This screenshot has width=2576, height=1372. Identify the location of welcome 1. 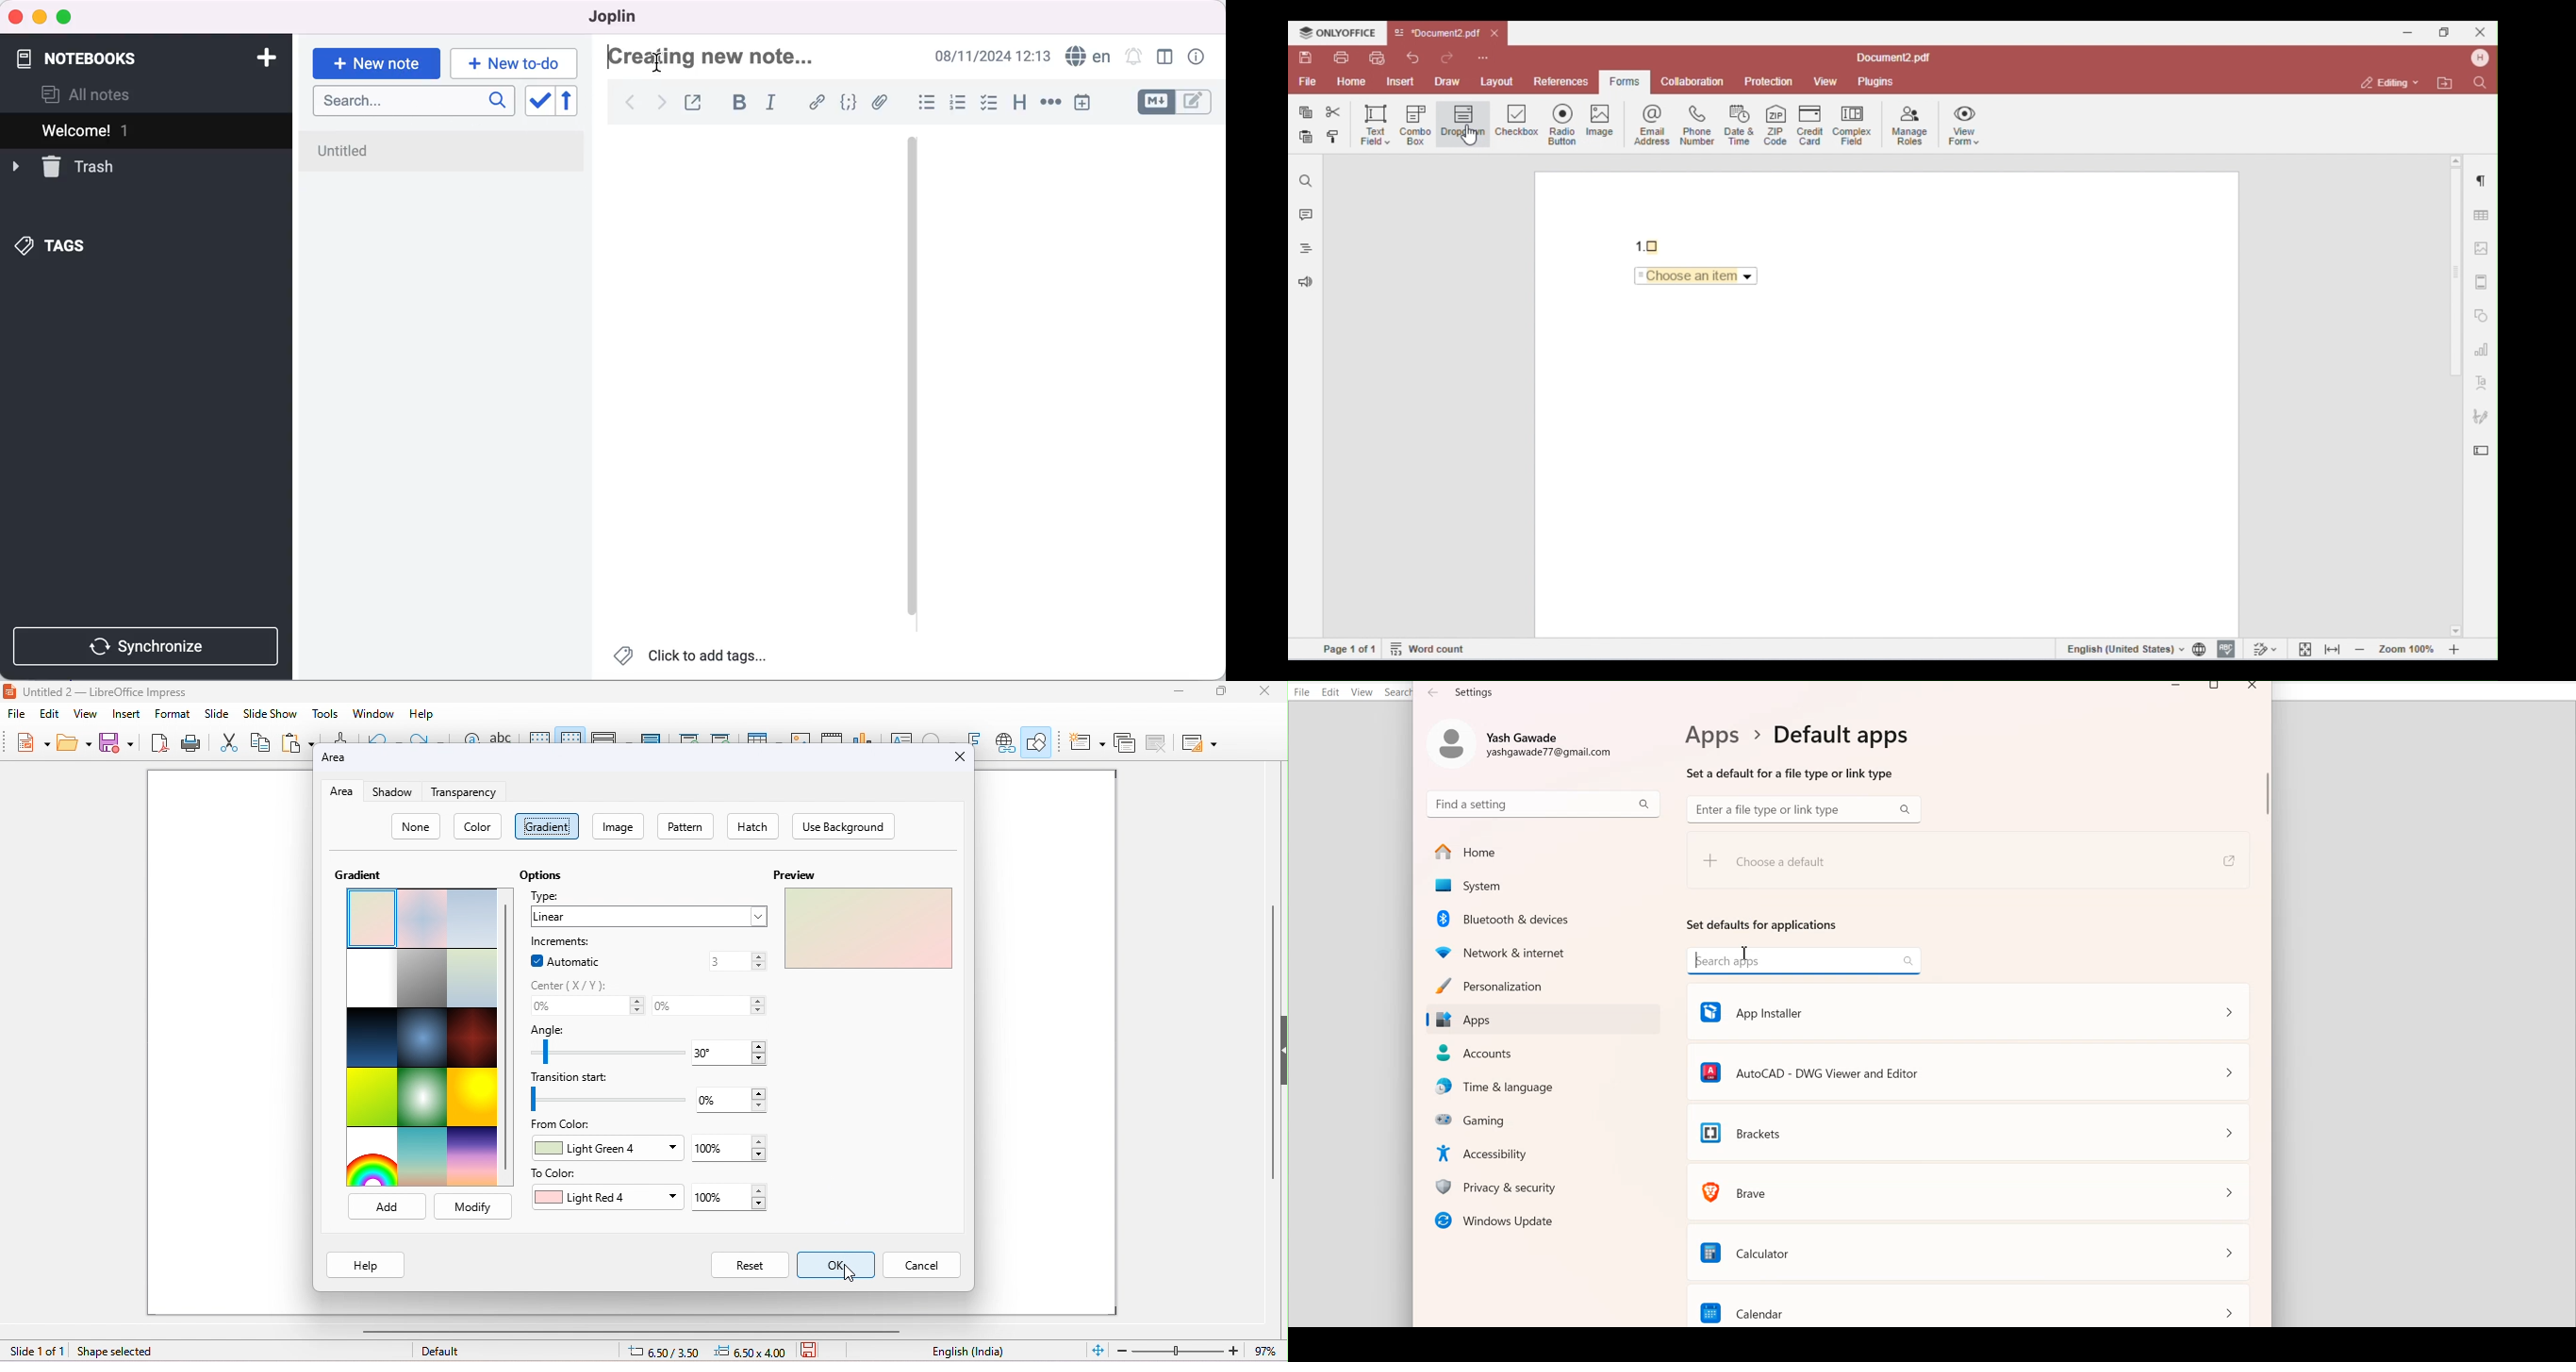
(149, 128).